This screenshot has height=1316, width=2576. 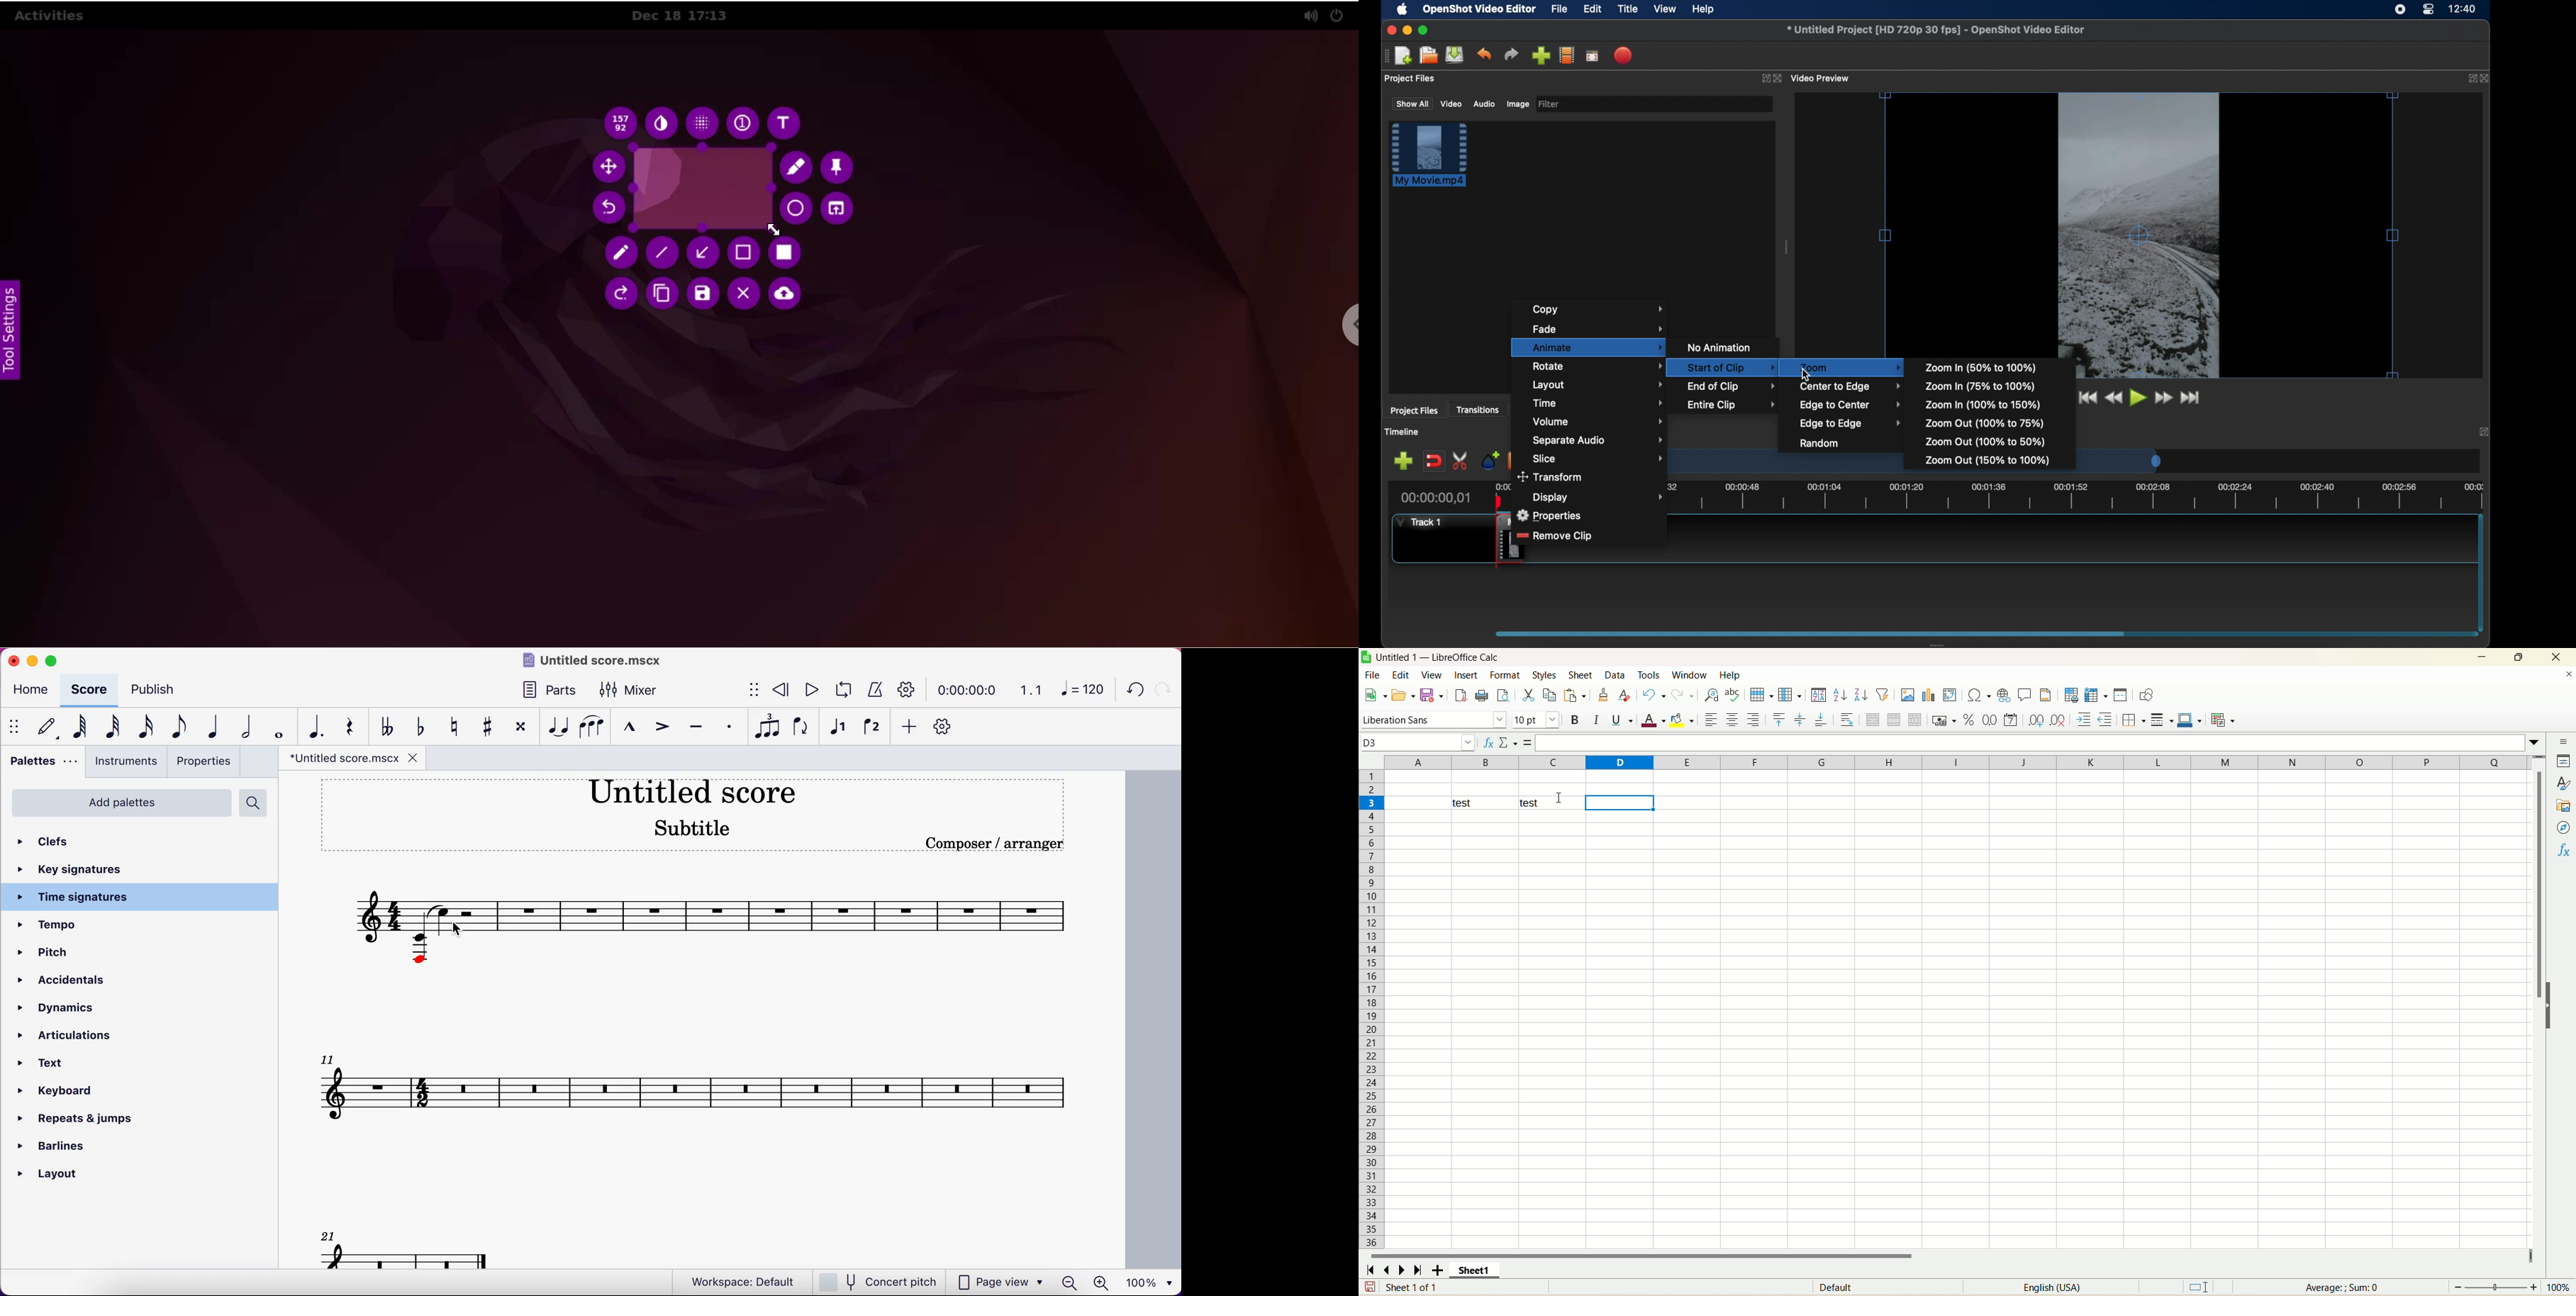 What do you see at coordinates (1800, 720) in the screenshot?
I see `center vertically` at bounding box center [1800, 720].